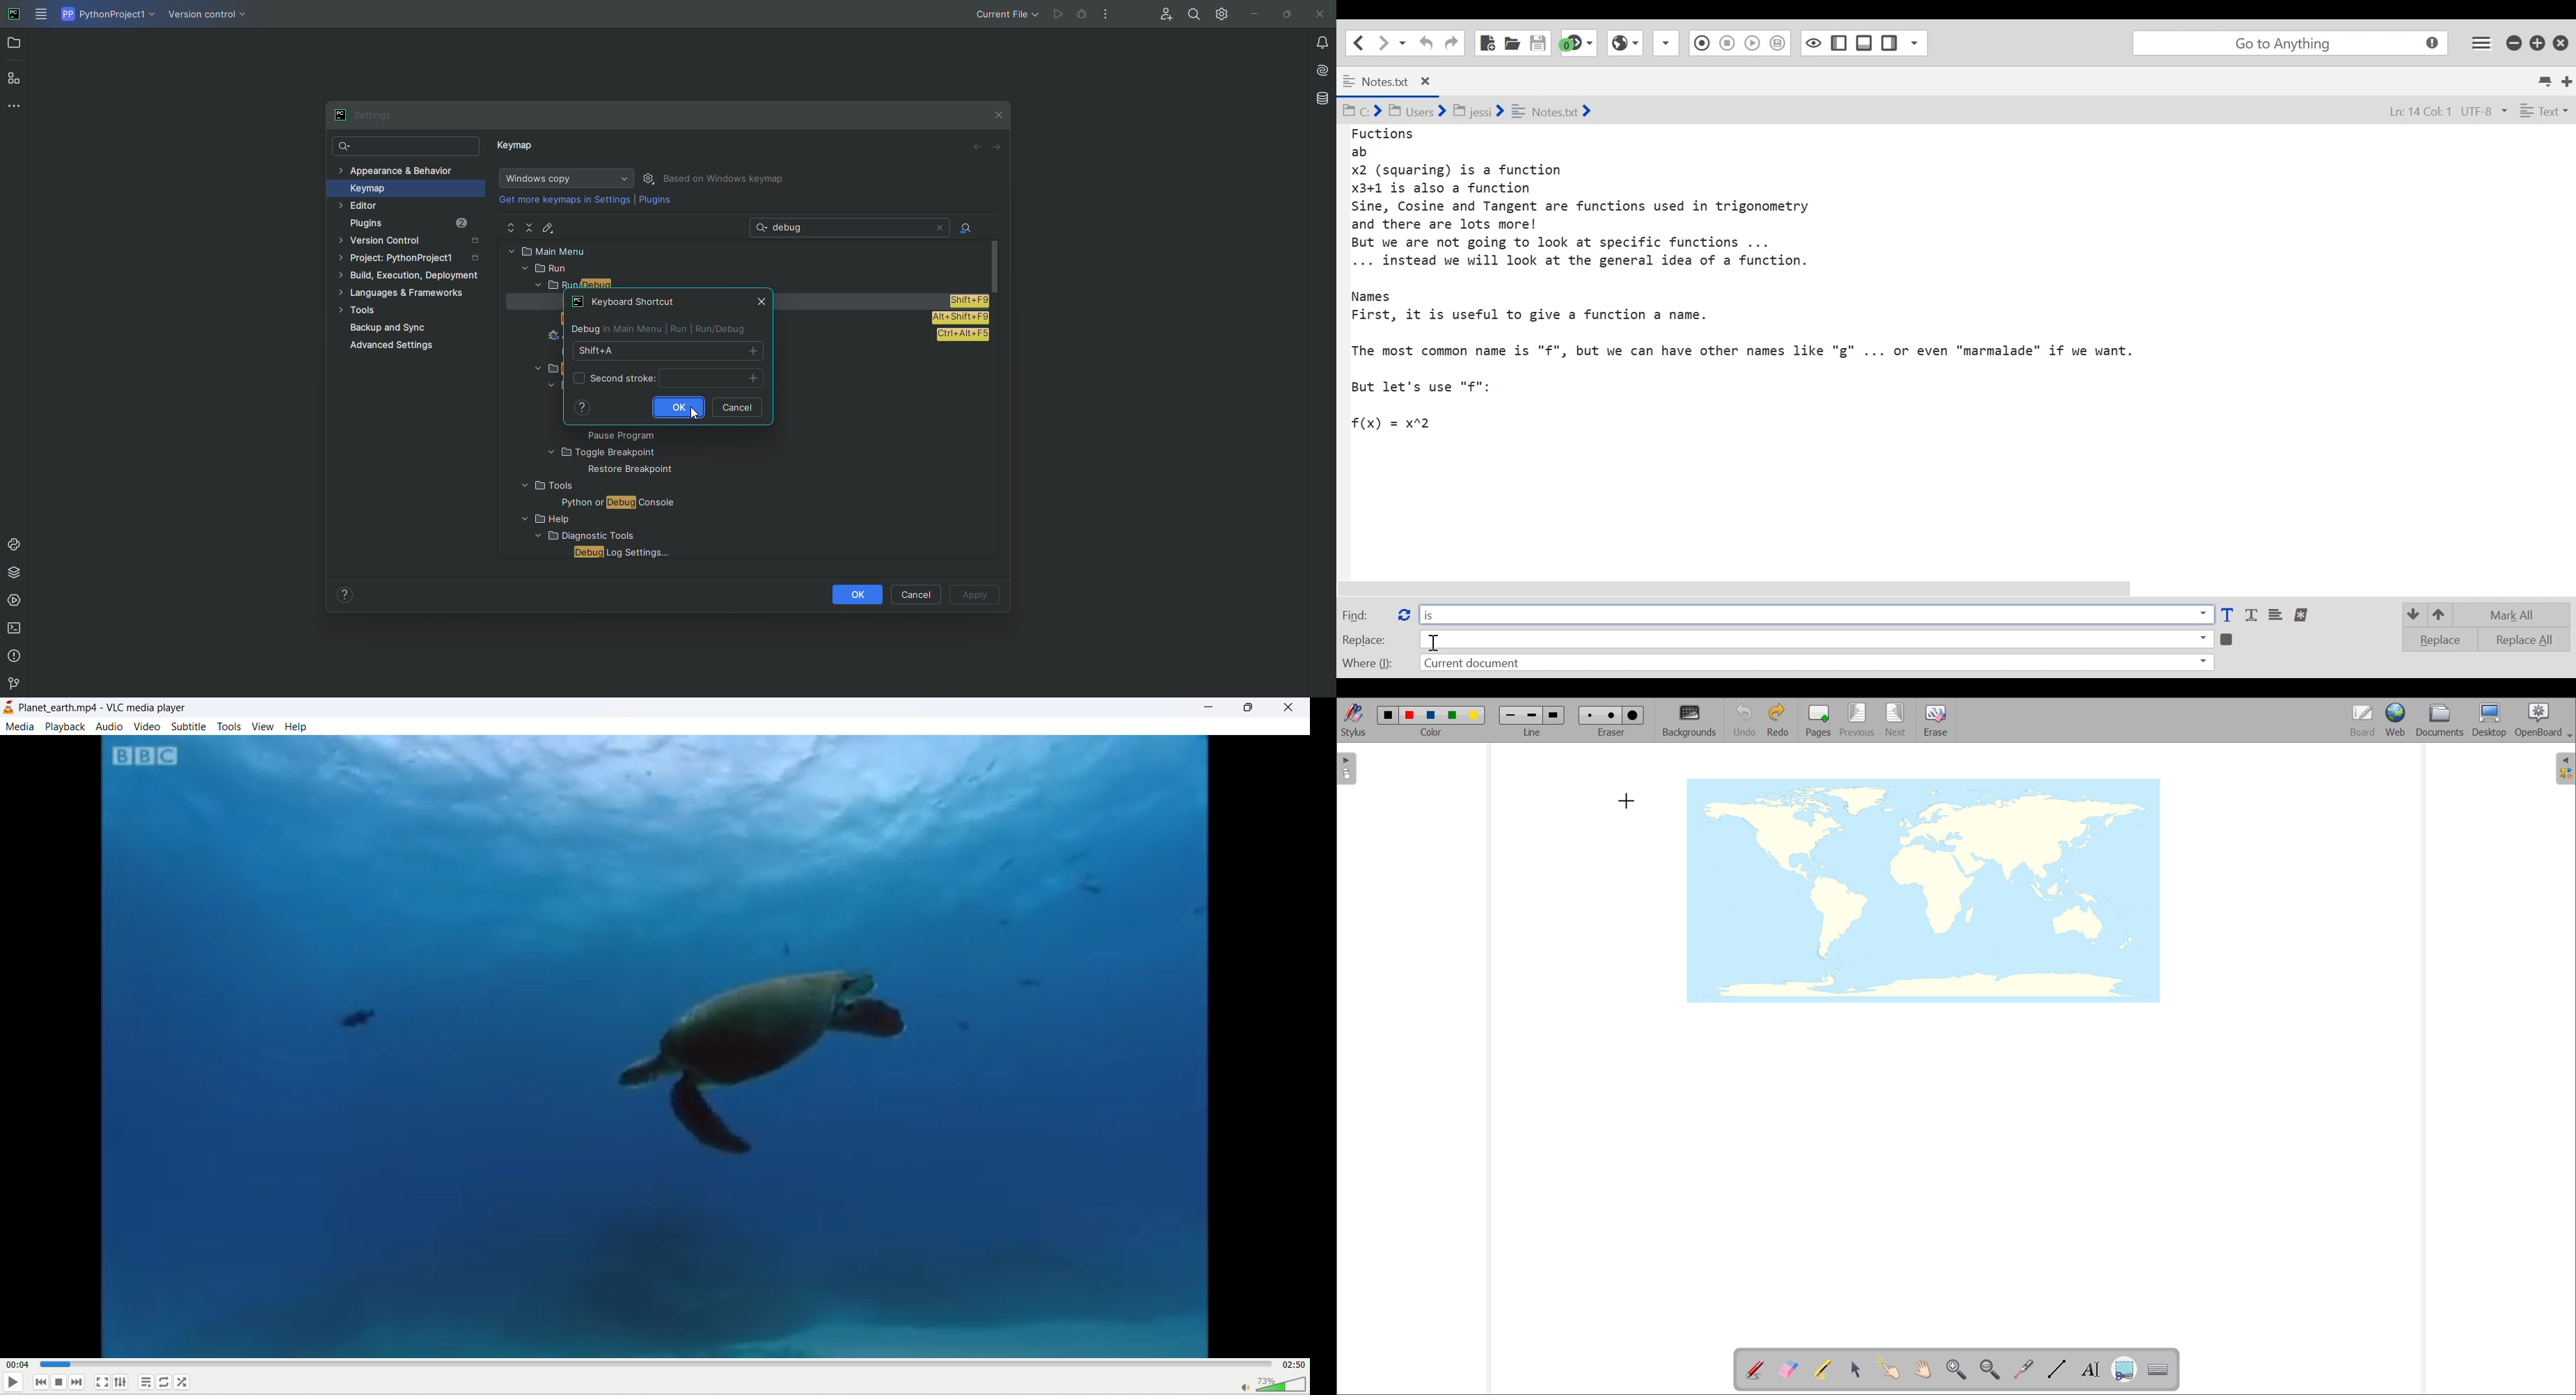  Describe the element at coordinates (261, 726) in the screenshot. I see `view` at that location.